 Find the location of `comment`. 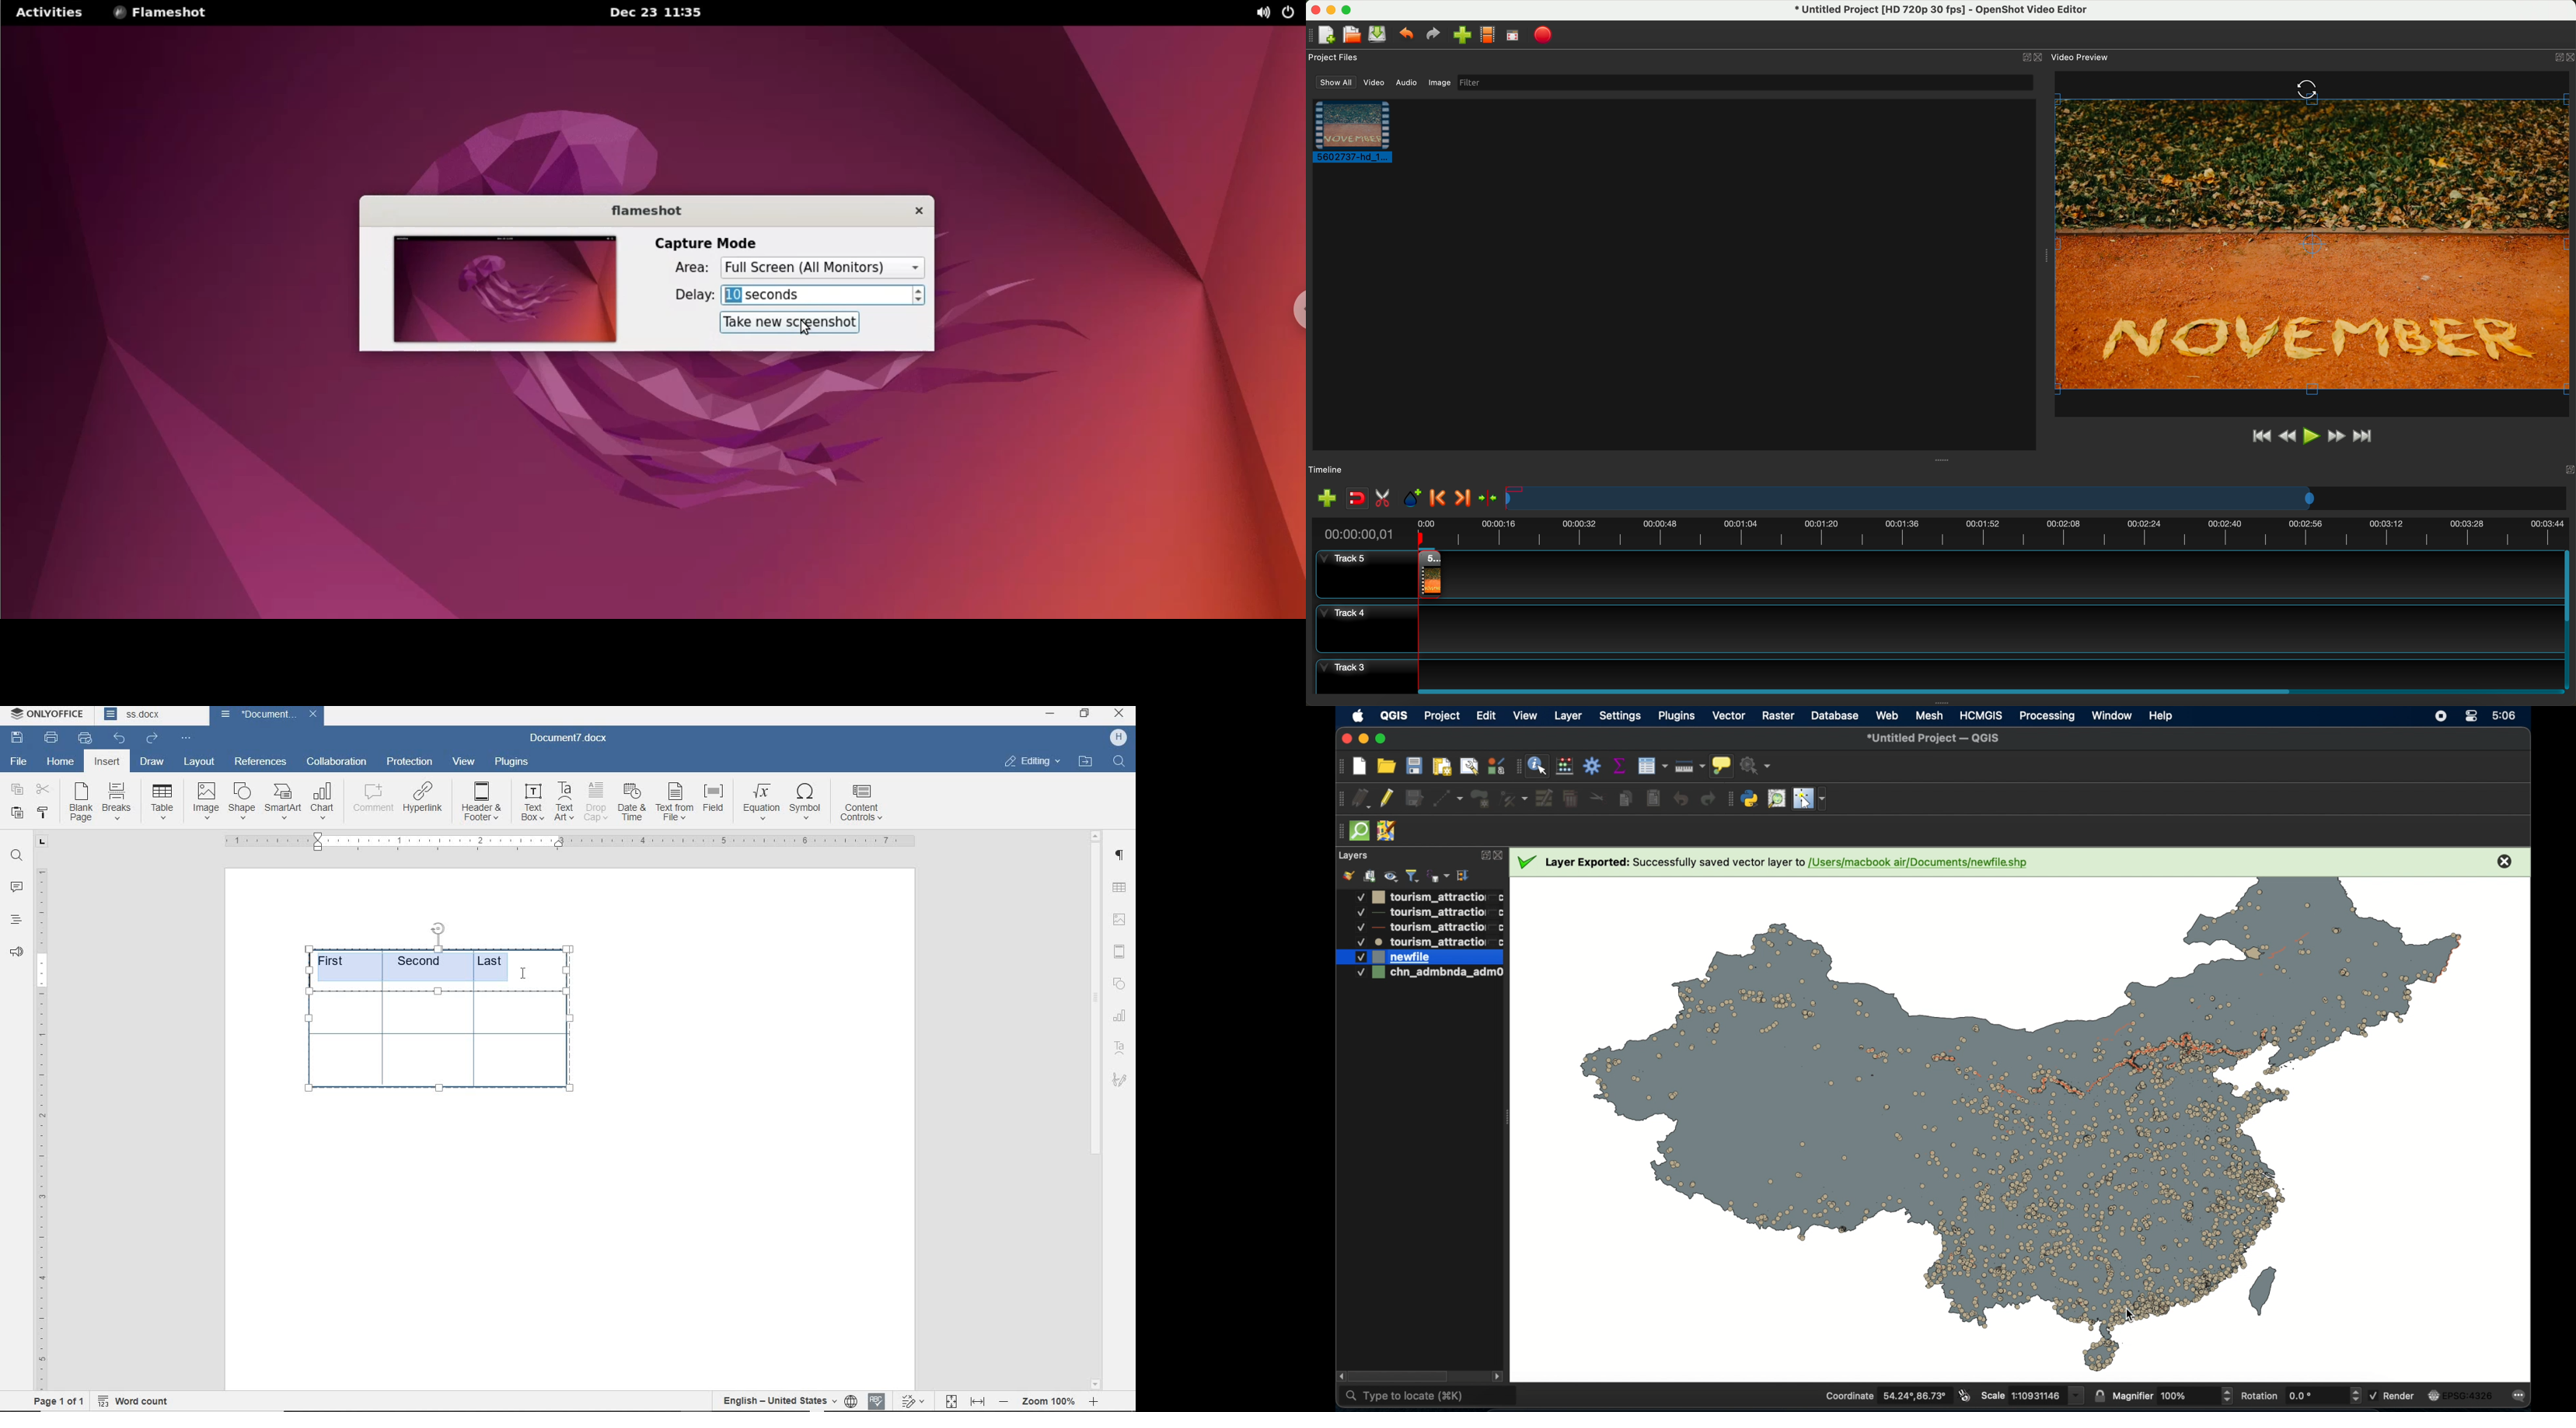

comment is located at coordinates (373, 800).